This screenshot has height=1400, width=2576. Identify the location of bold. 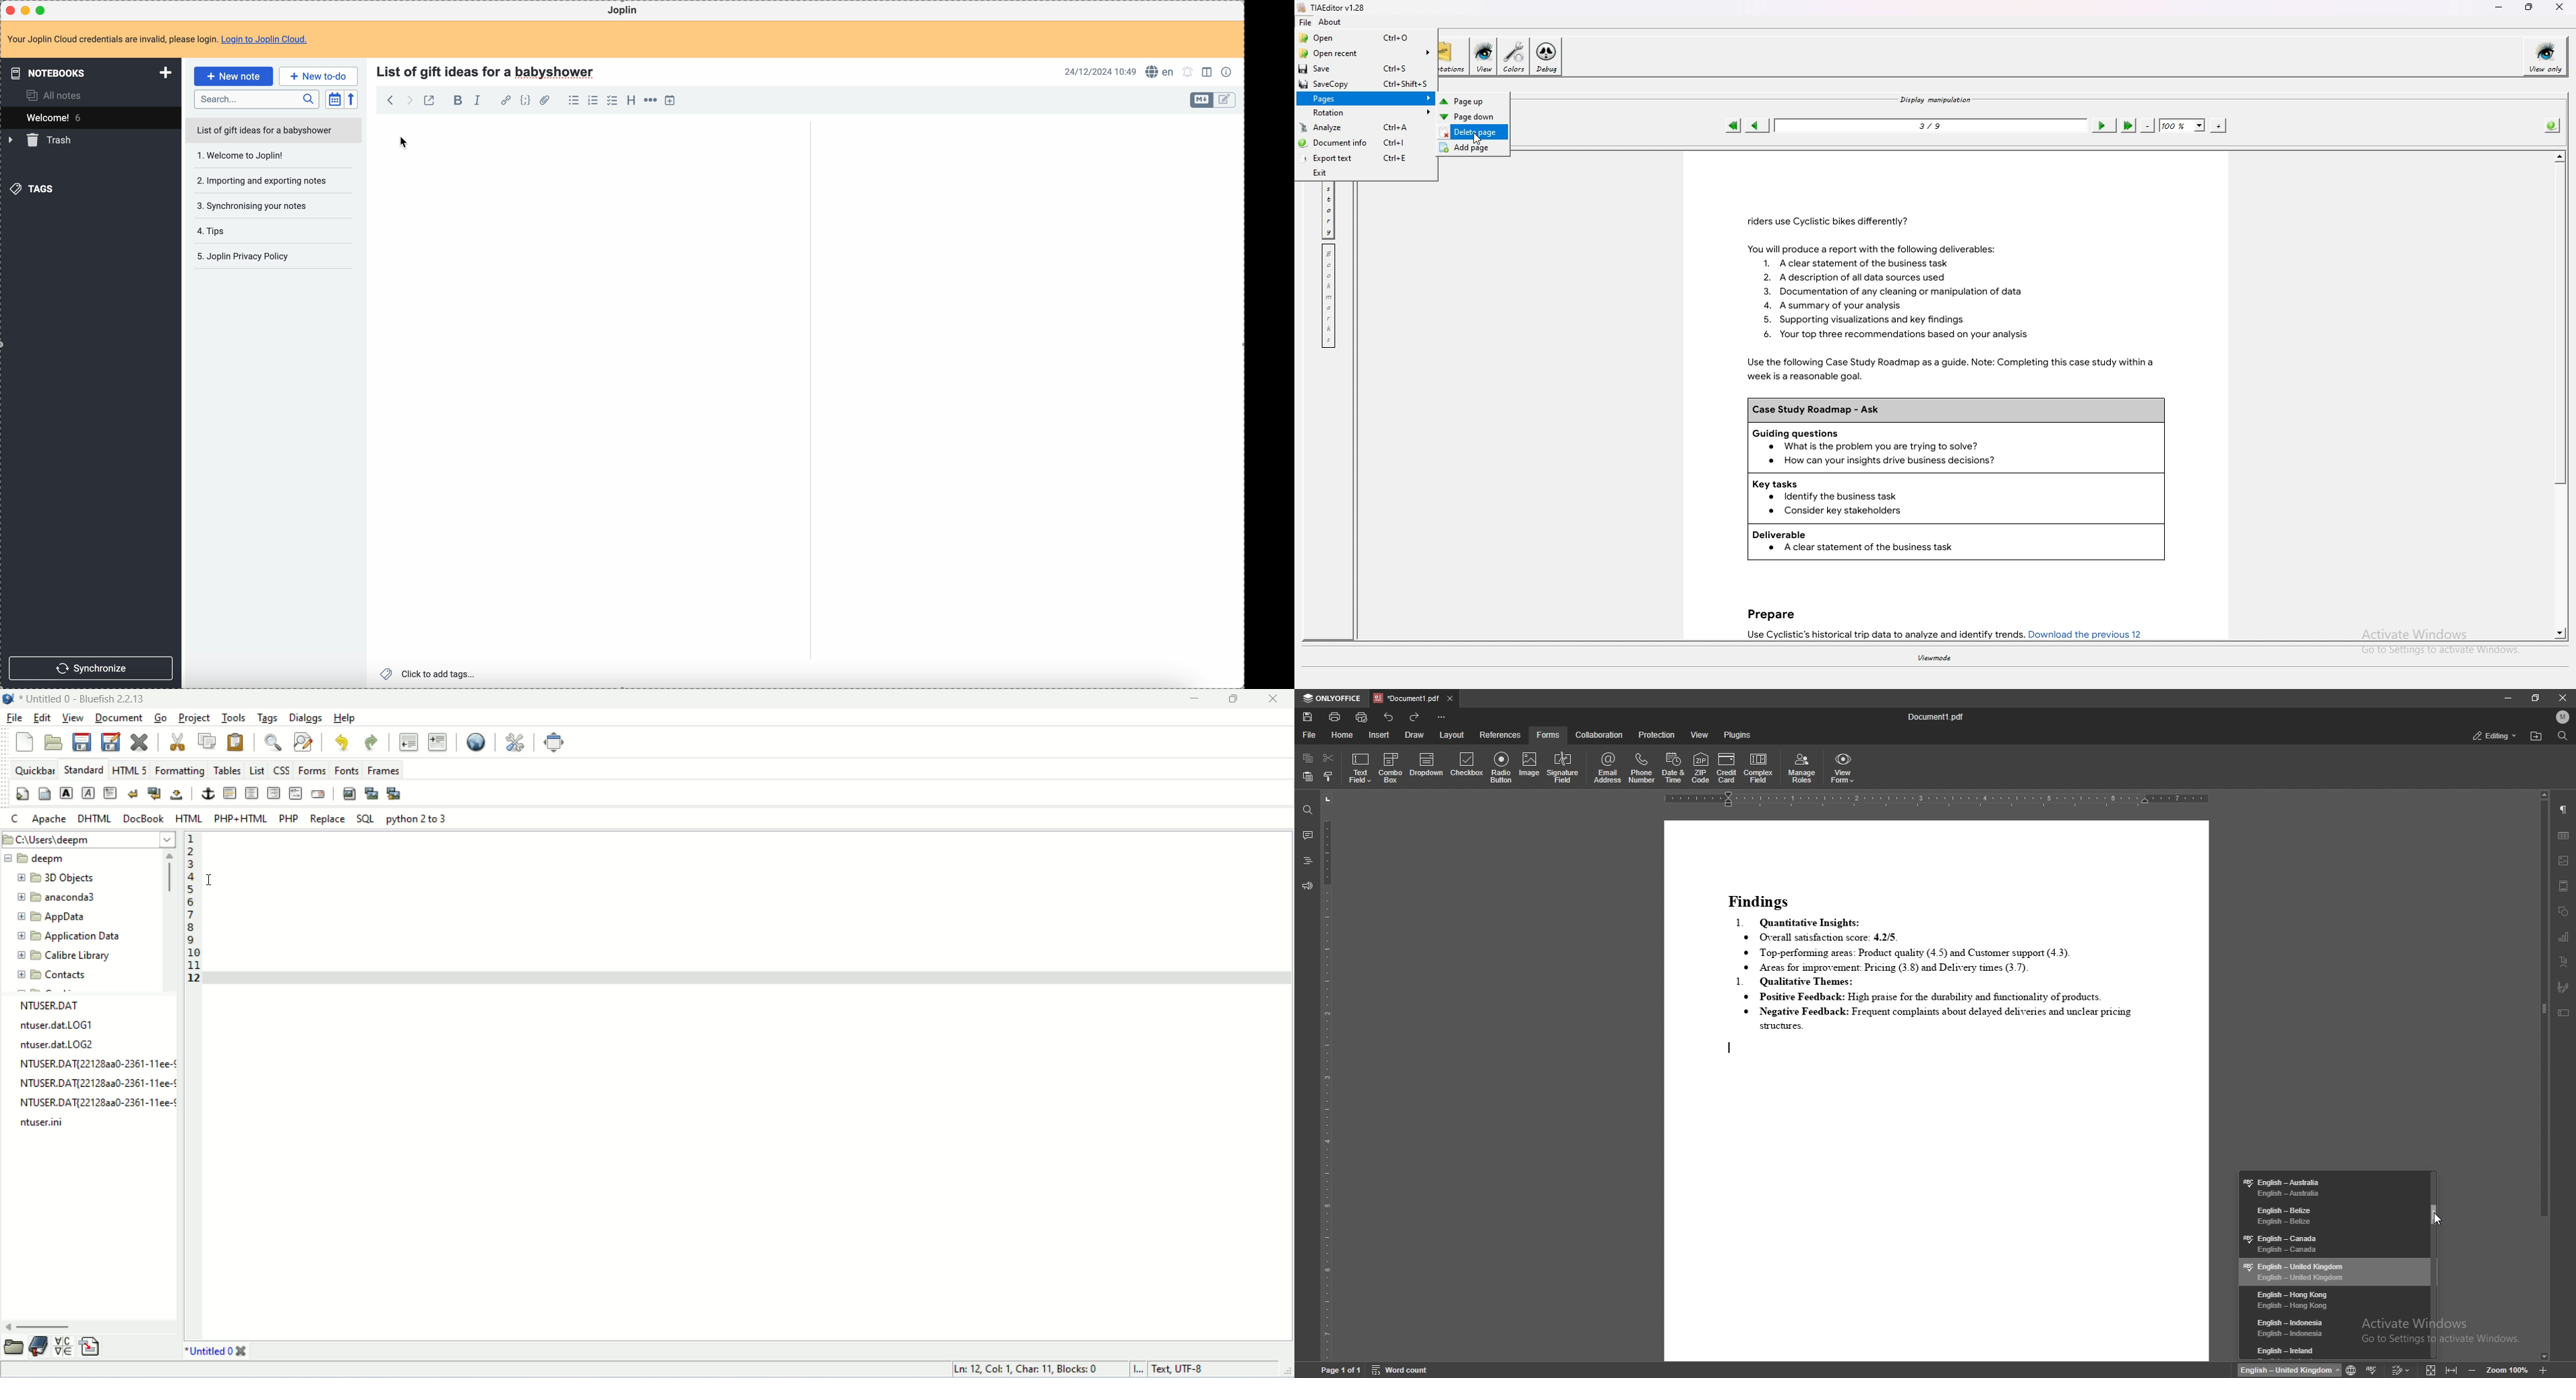
(457, 101).